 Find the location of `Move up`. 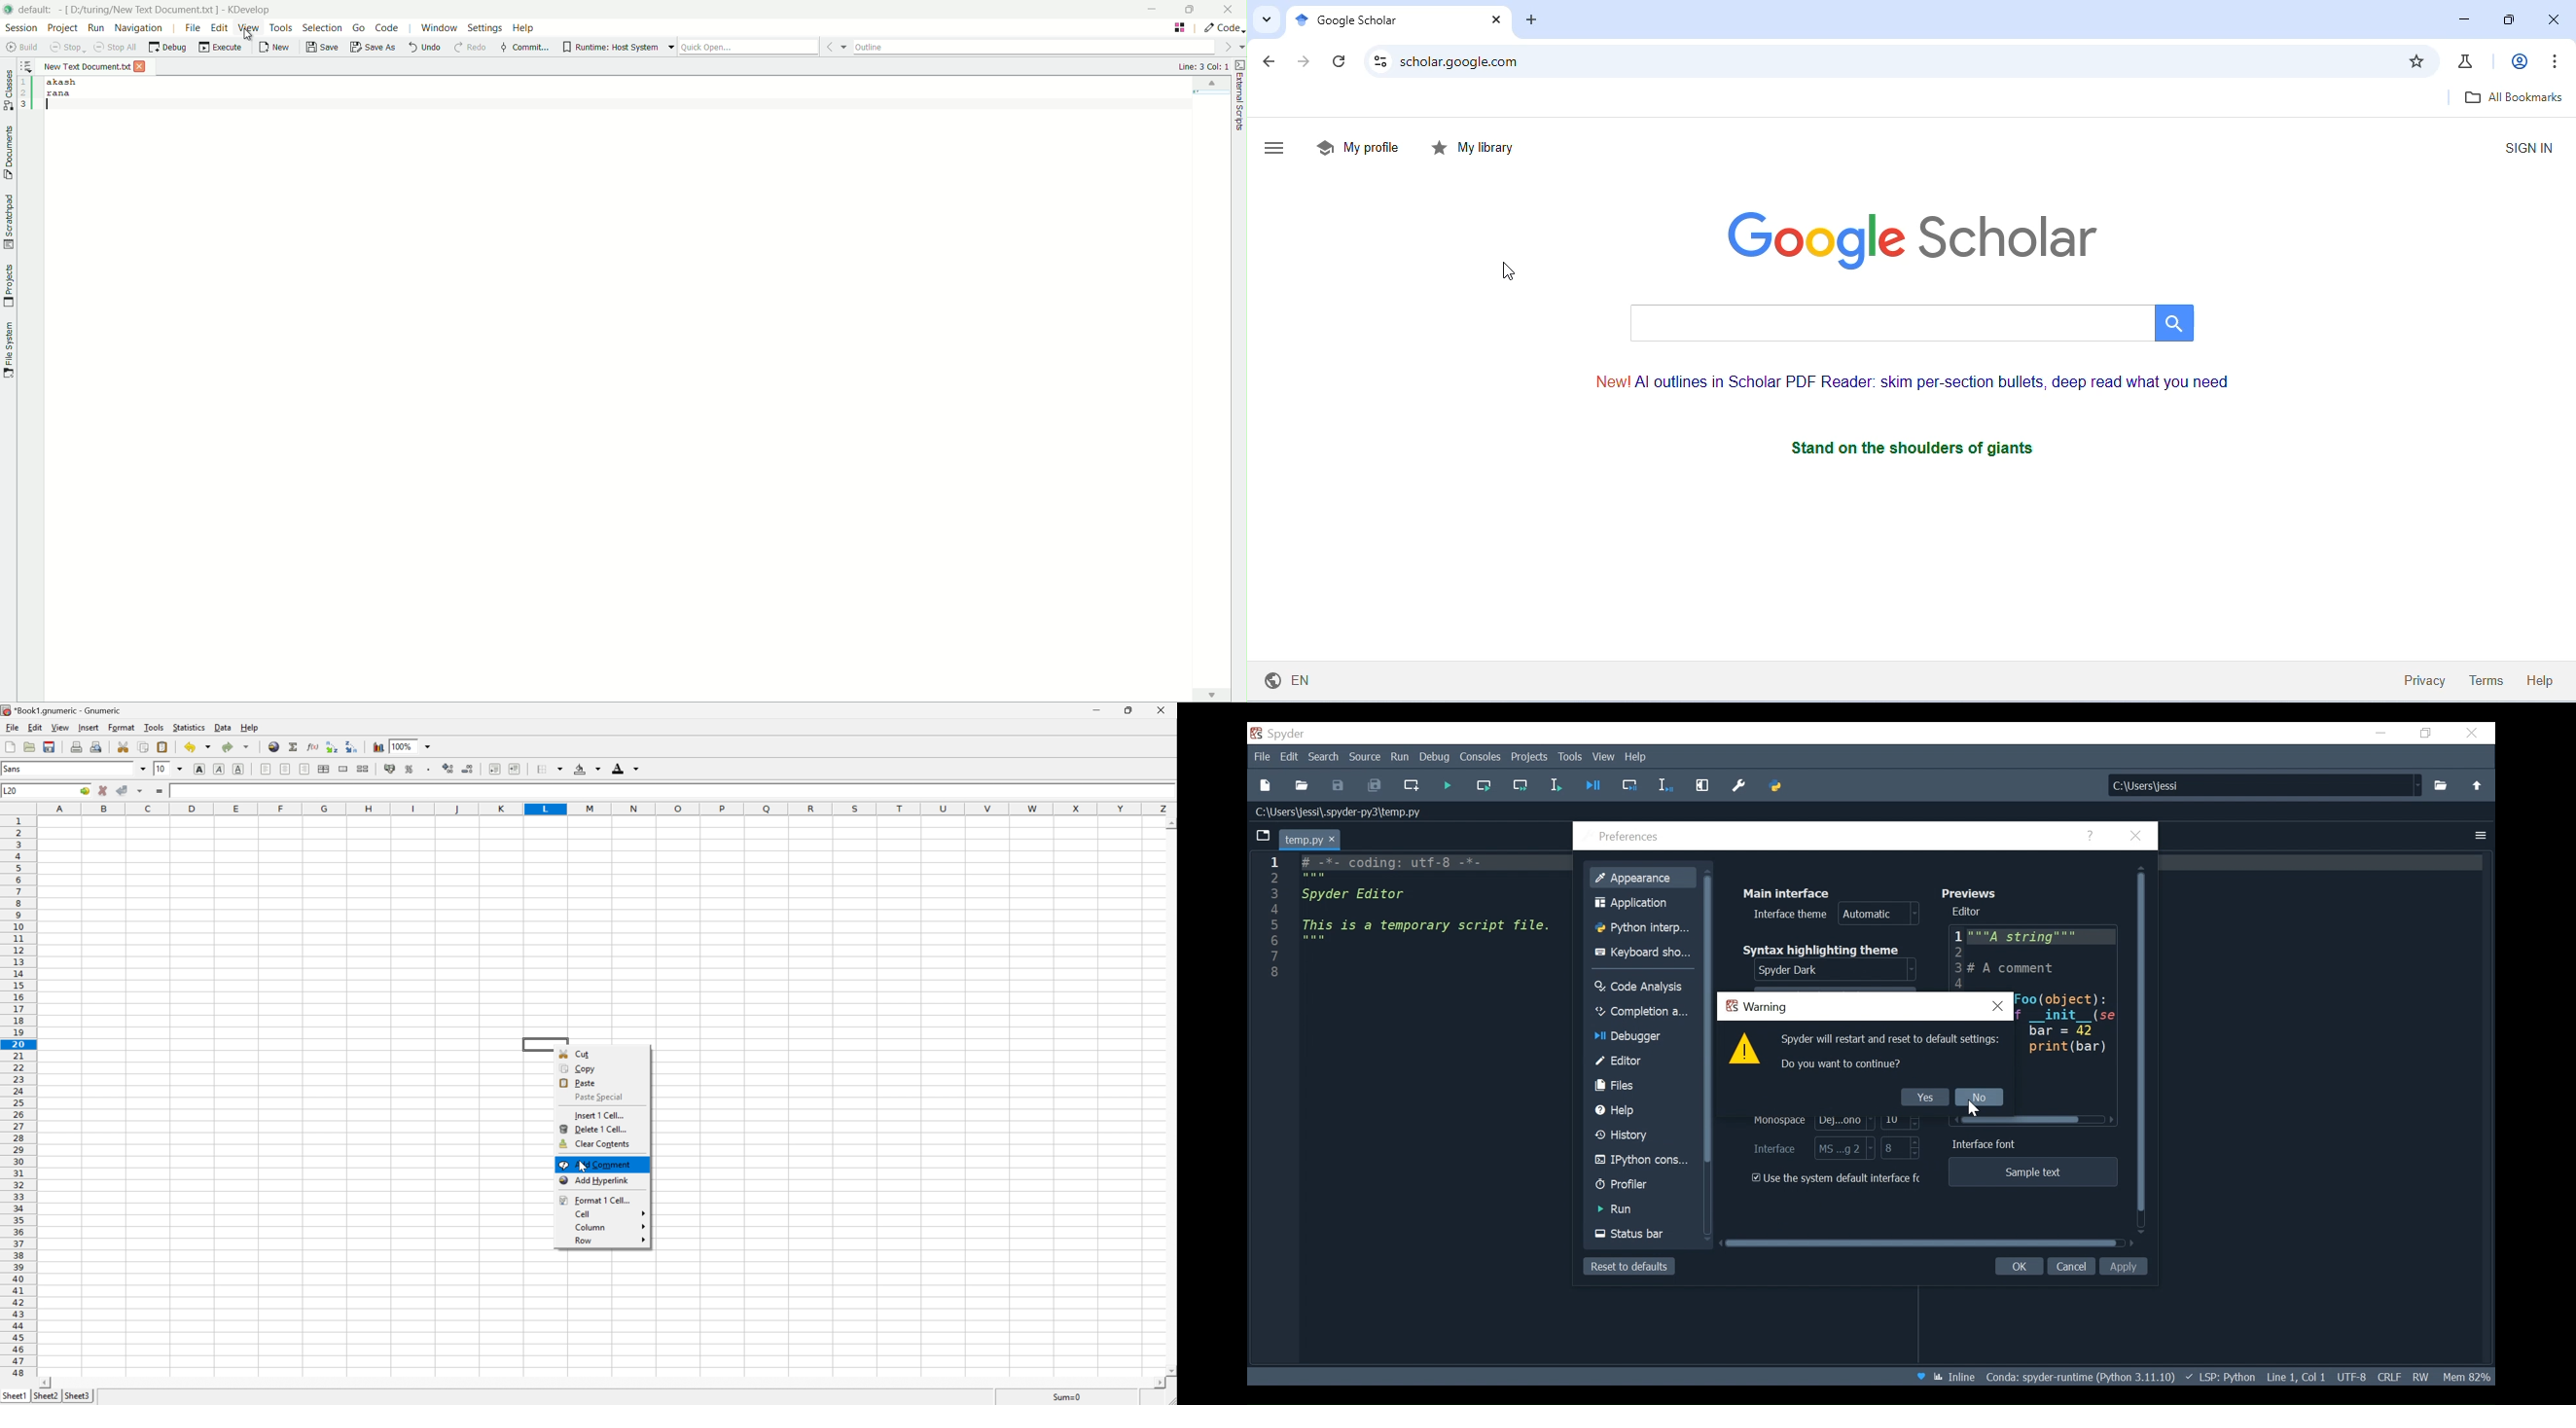

Move up is located at coordinates (2476, 784).